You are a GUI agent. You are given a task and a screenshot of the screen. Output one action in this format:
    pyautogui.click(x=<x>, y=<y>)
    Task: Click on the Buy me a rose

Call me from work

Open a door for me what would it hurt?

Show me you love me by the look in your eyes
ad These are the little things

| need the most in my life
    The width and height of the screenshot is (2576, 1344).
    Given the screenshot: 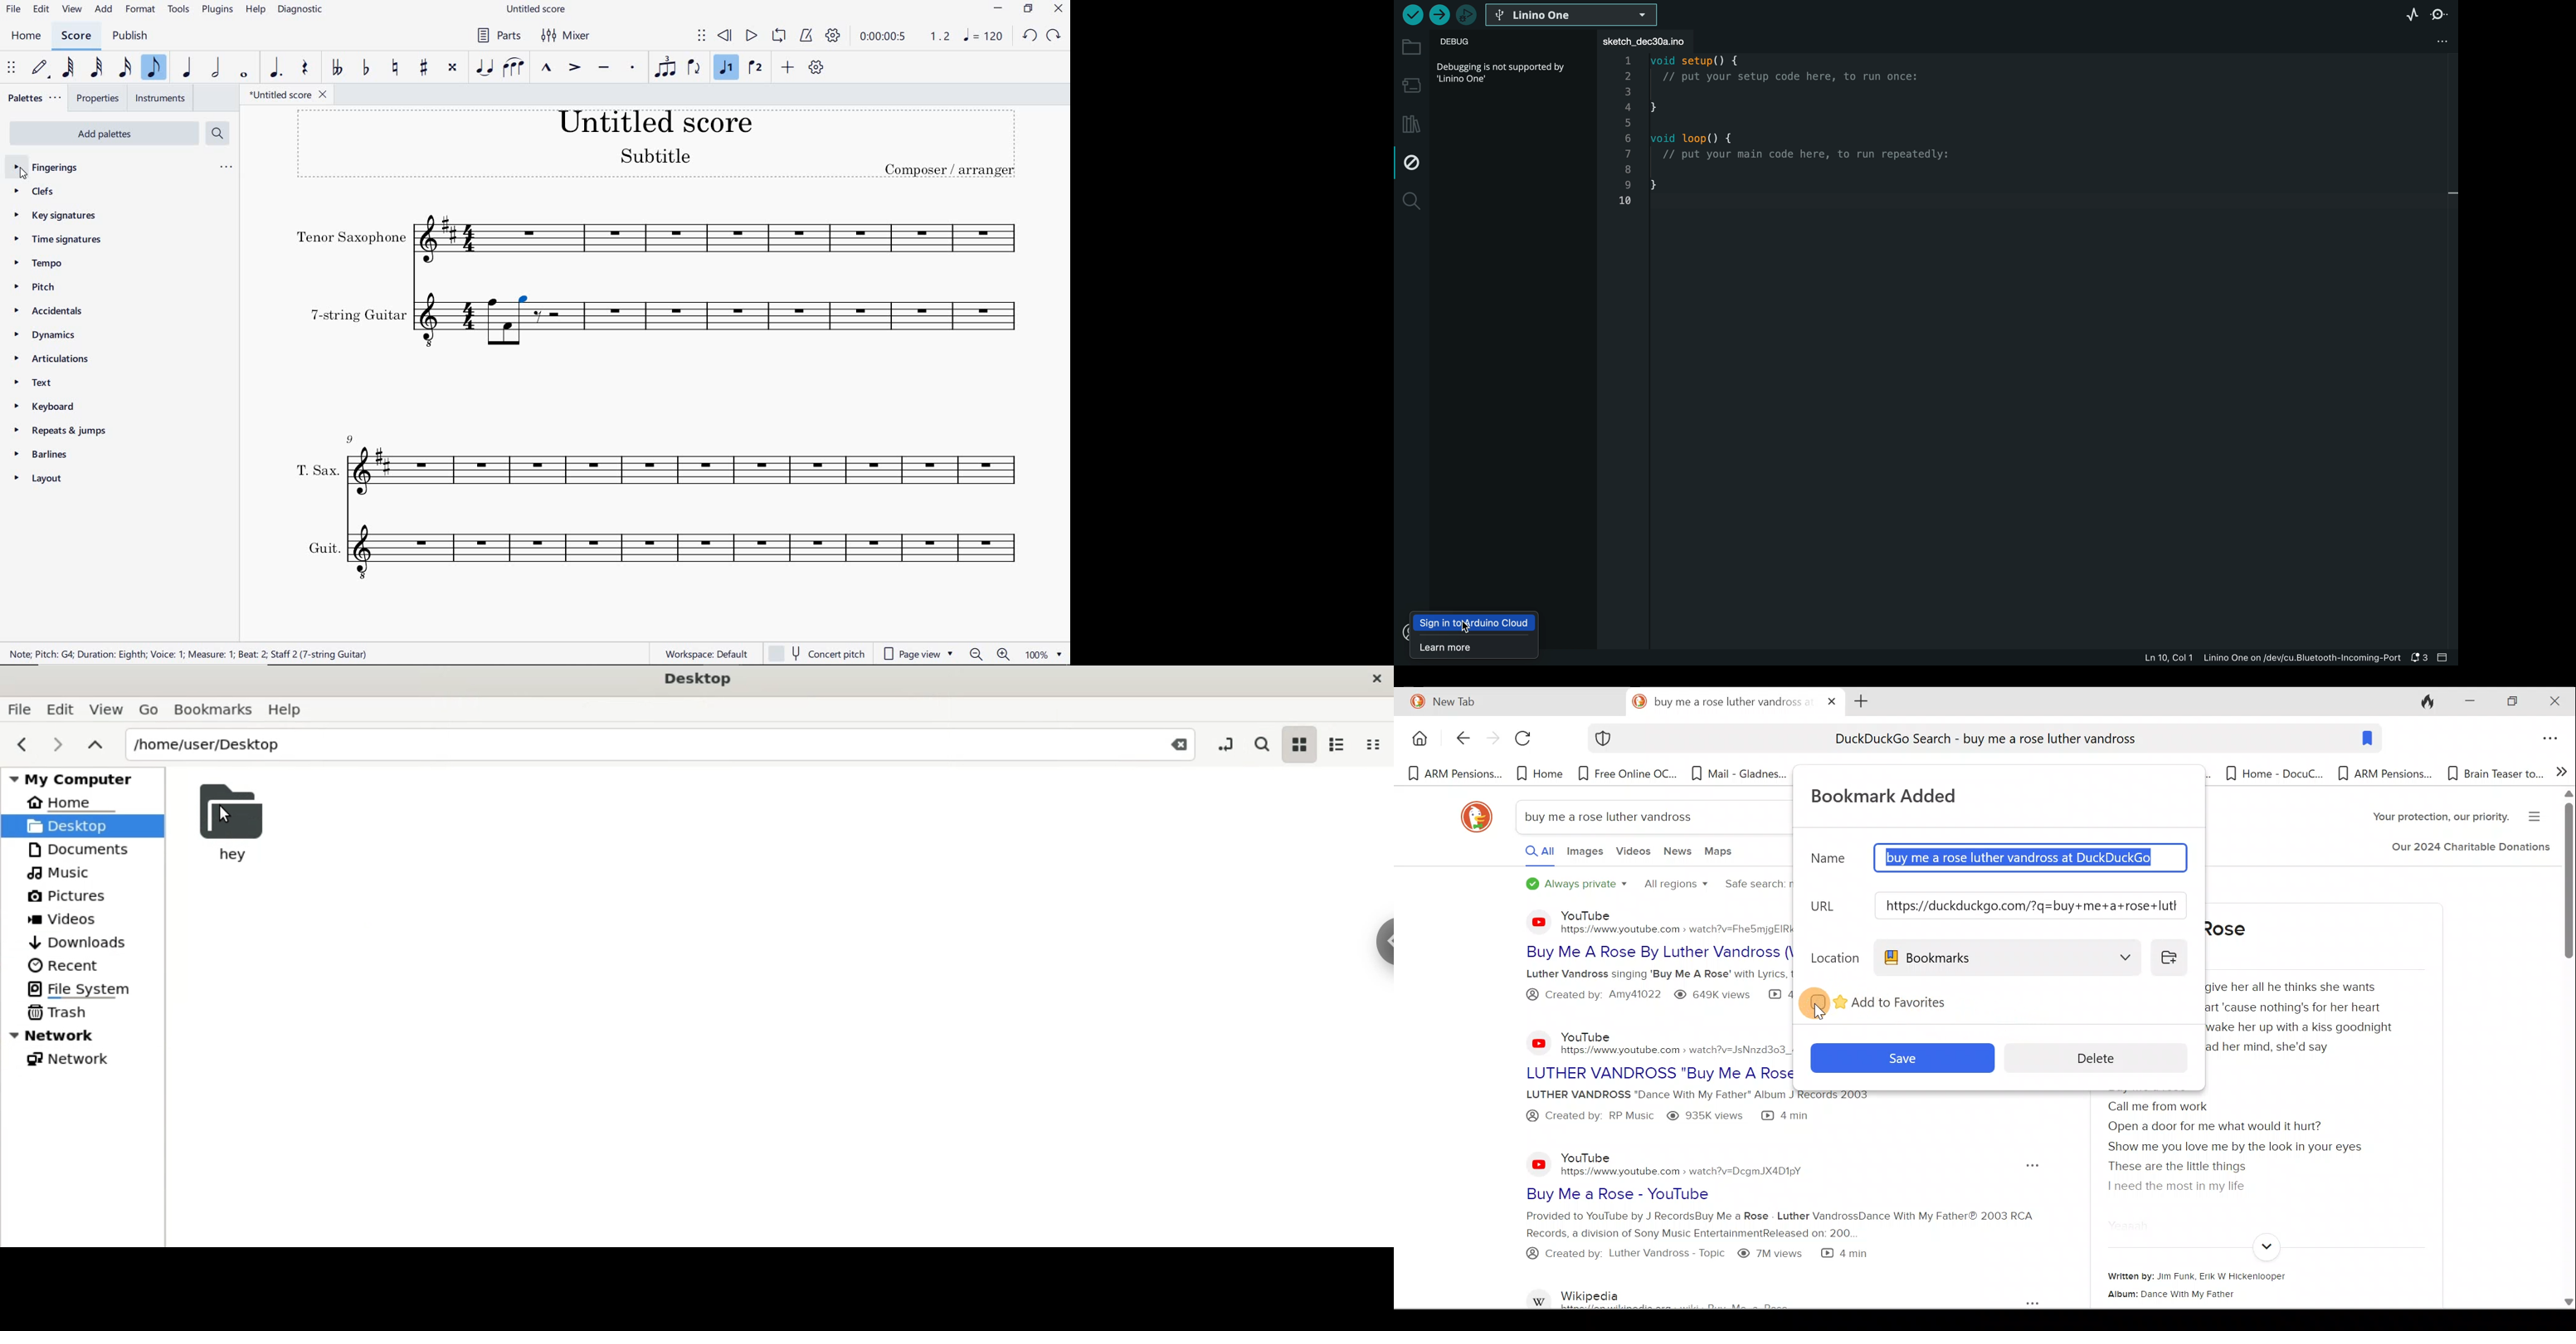 What is the action you would take?
    pyautogui.click(x=2249, y=1138)
    